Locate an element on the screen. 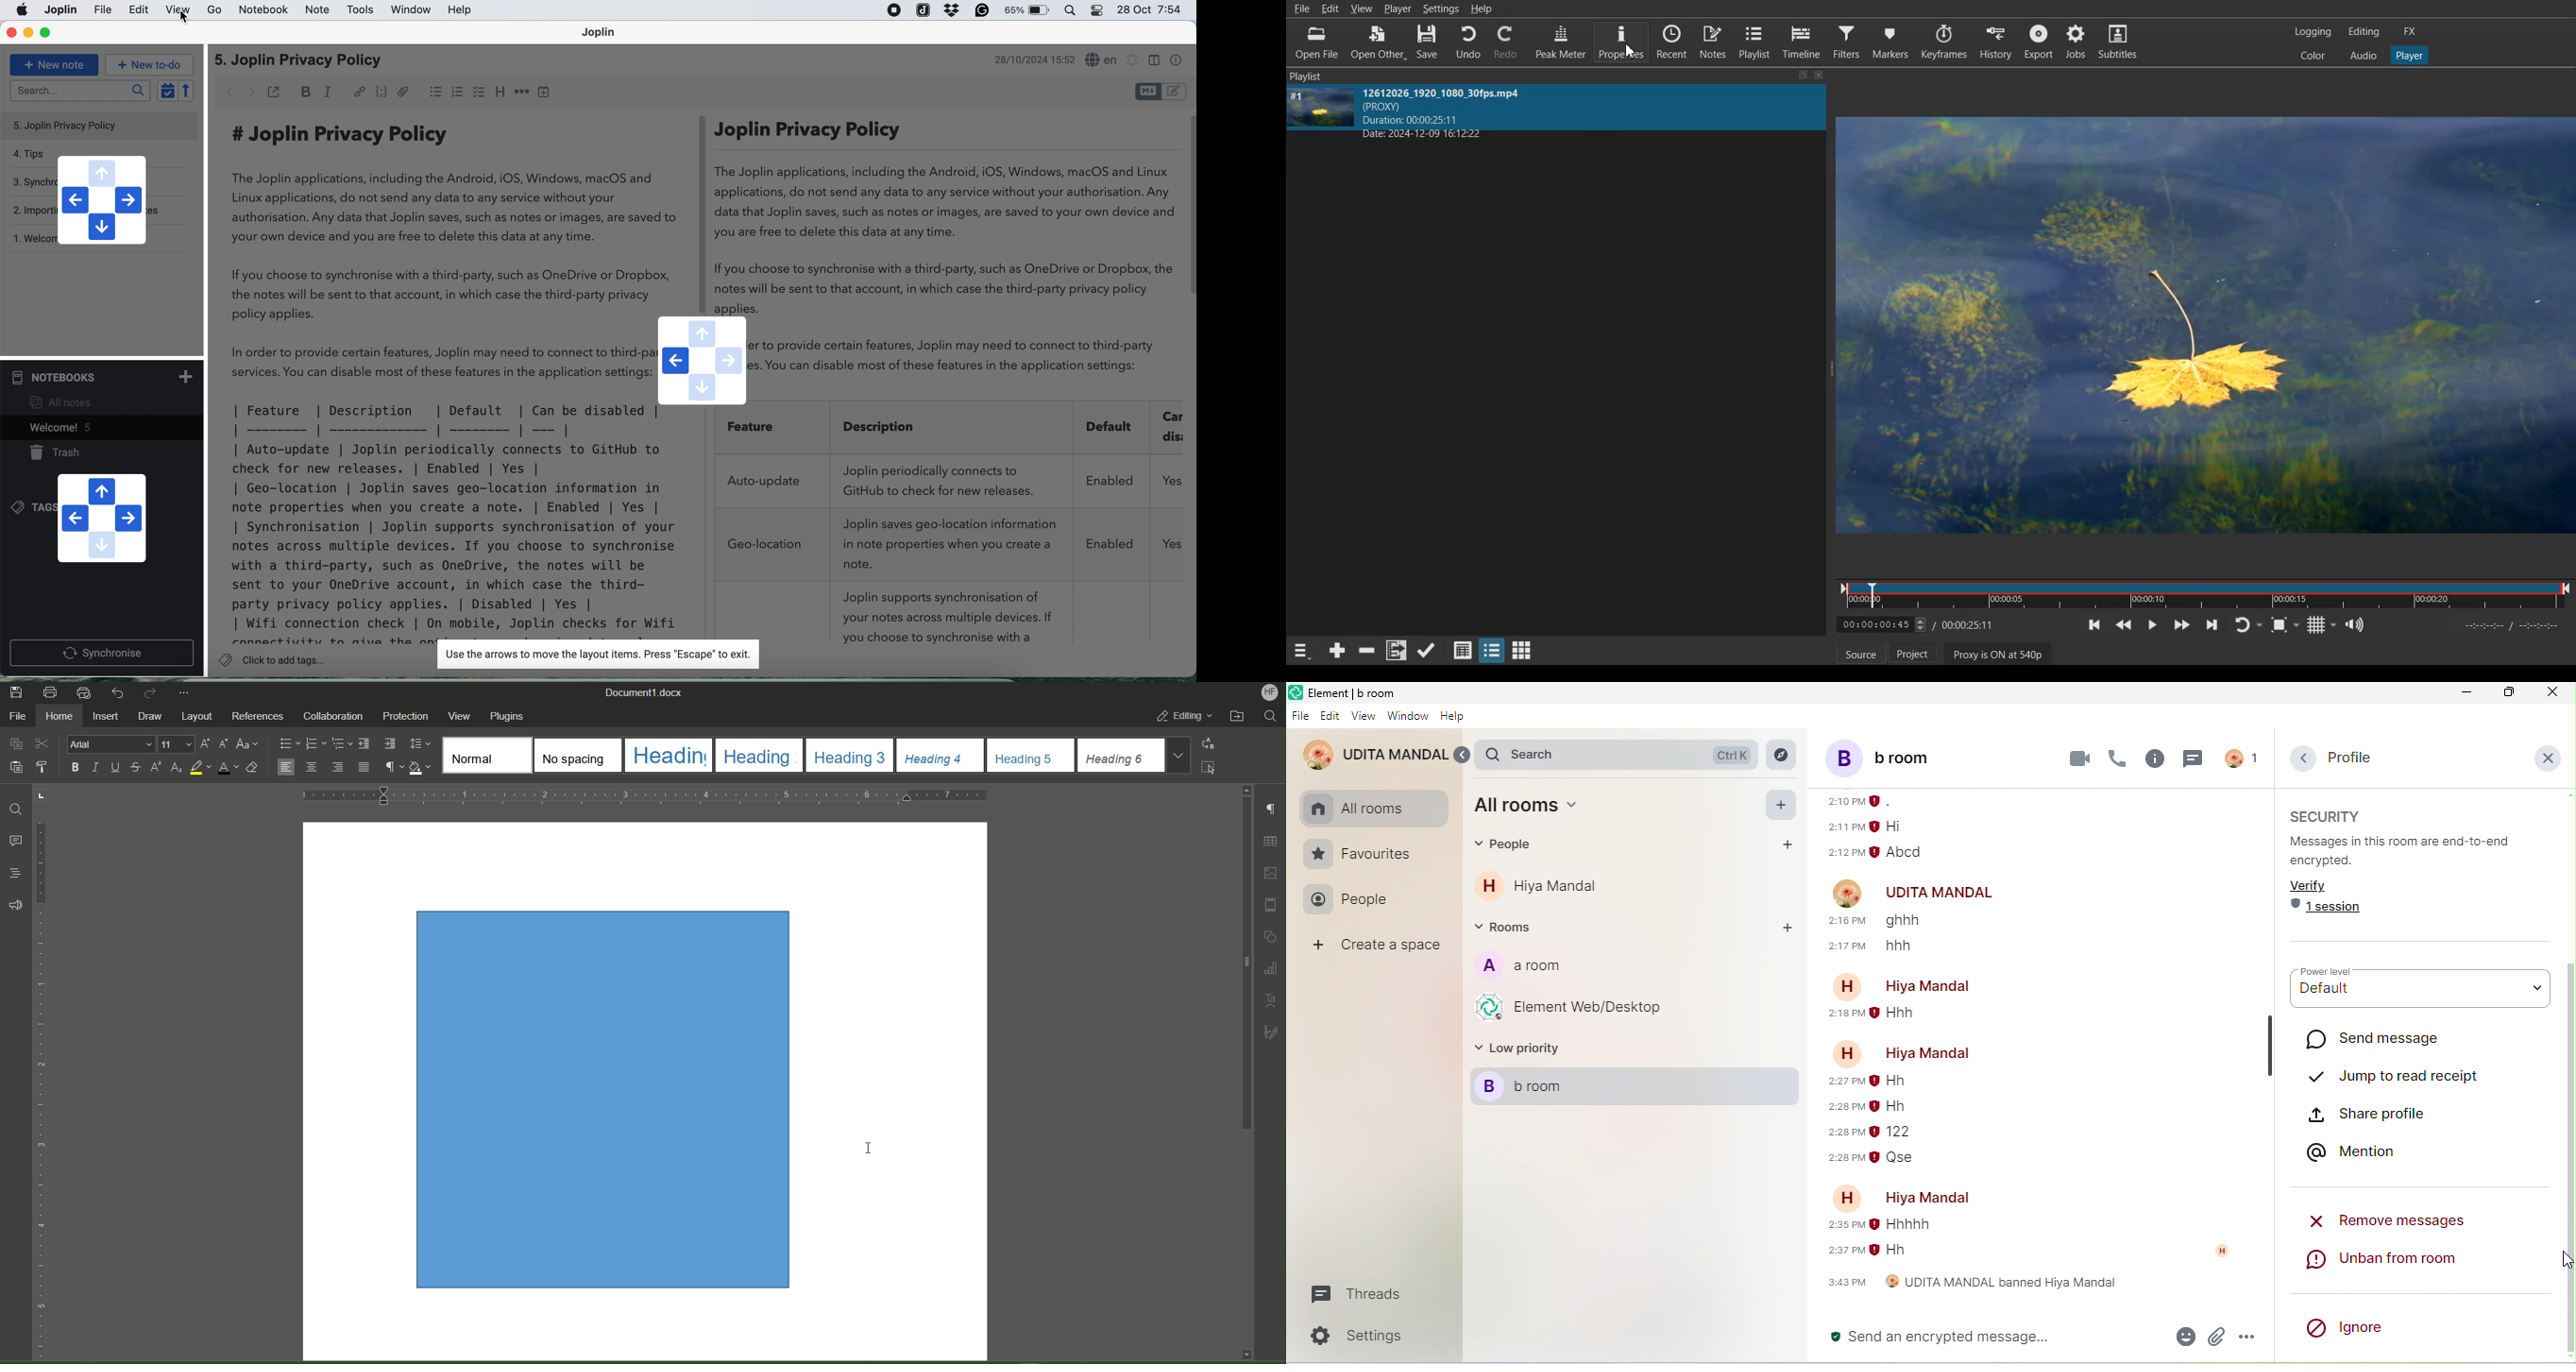  b room is located at coordinates (1904, 757).